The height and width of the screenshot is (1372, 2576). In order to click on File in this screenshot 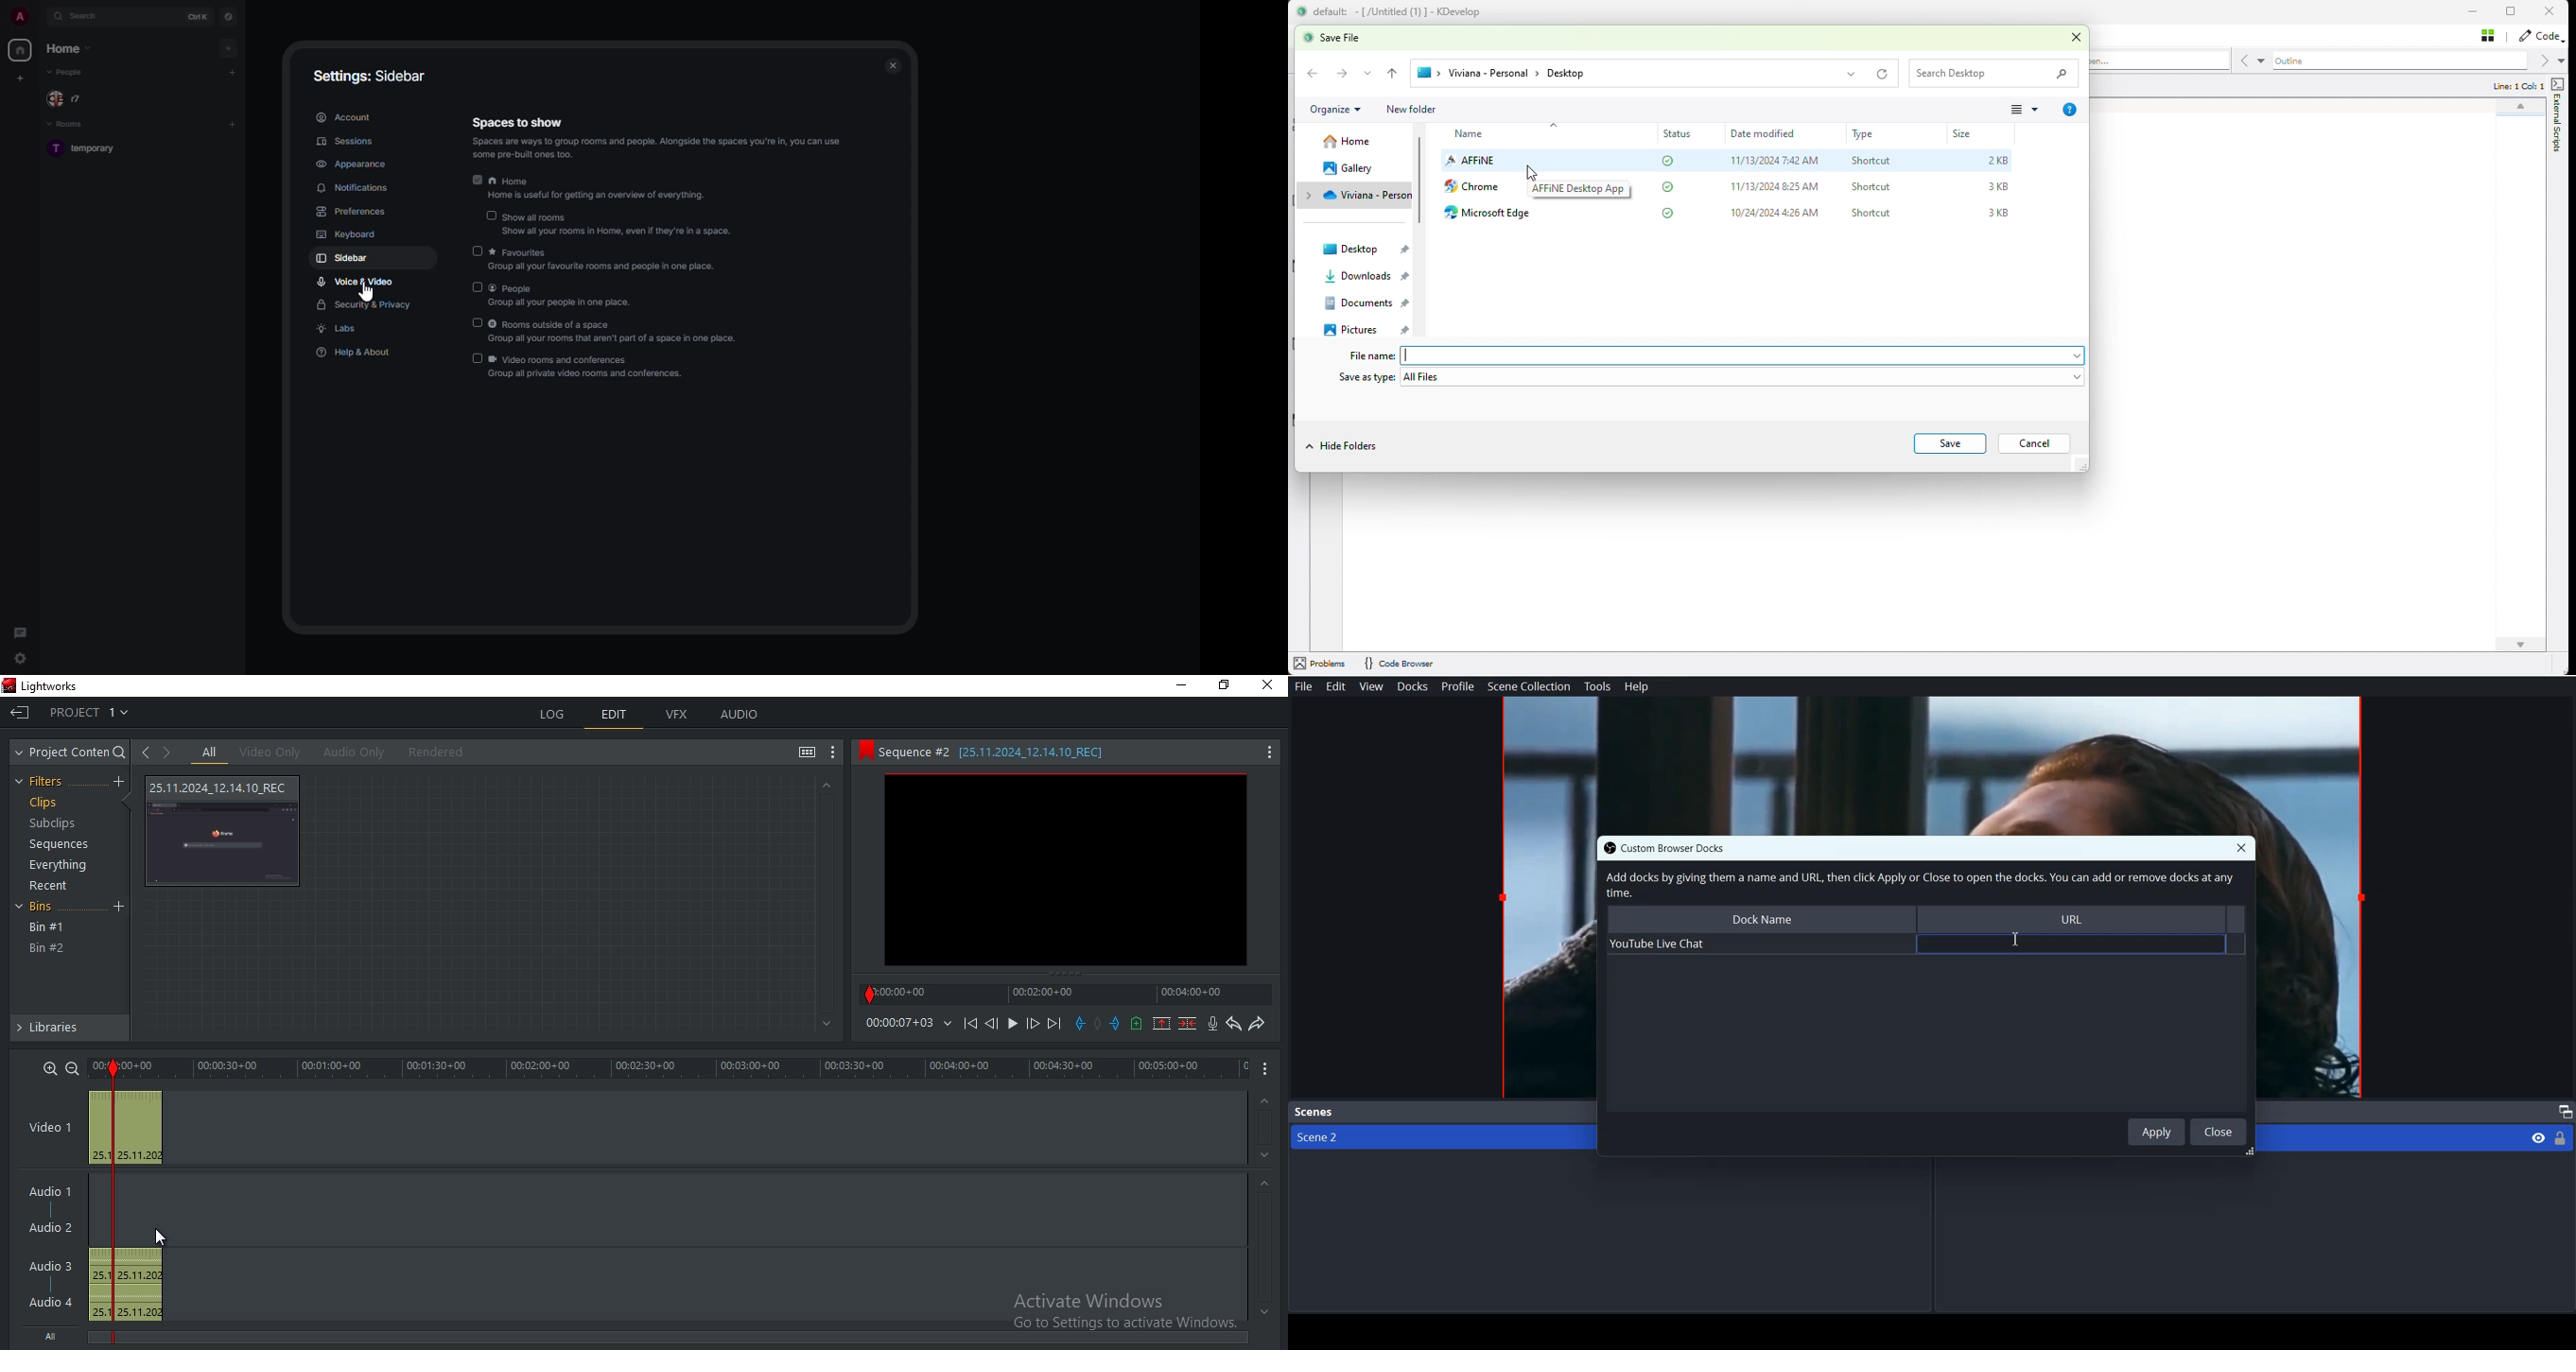, I will do `click(1303, 686)`.